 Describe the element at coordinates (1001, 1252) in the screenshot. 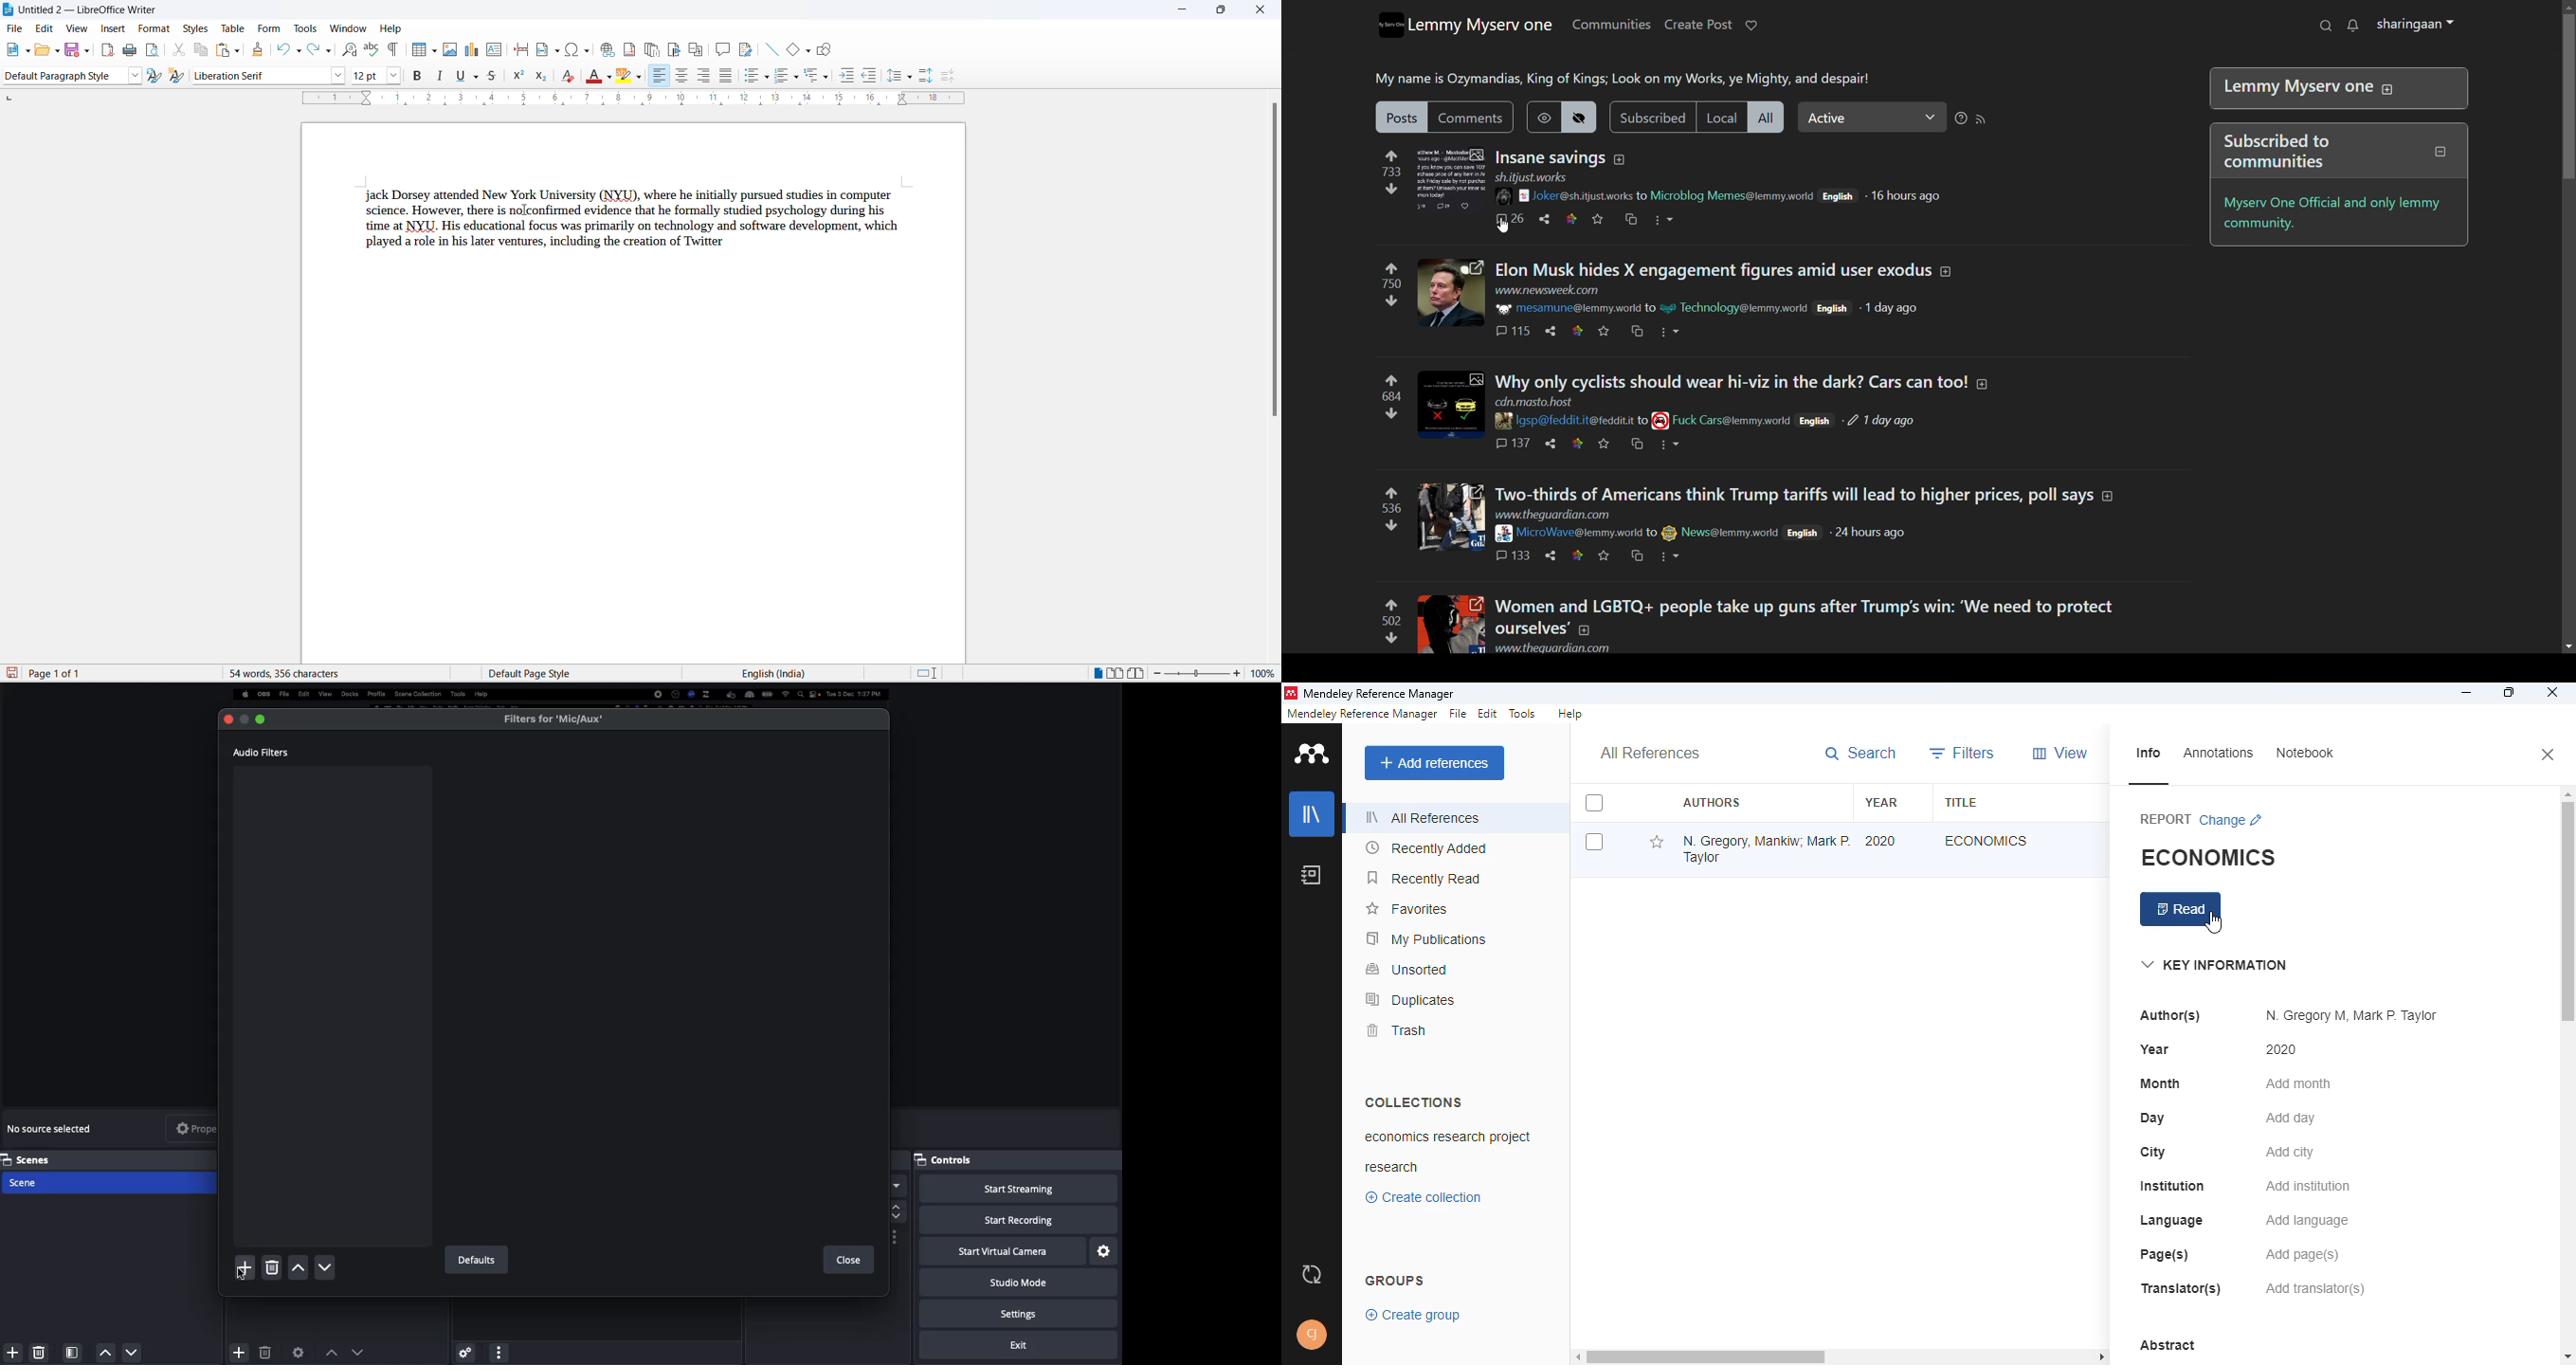

I see `Start virtual camera` at that location.